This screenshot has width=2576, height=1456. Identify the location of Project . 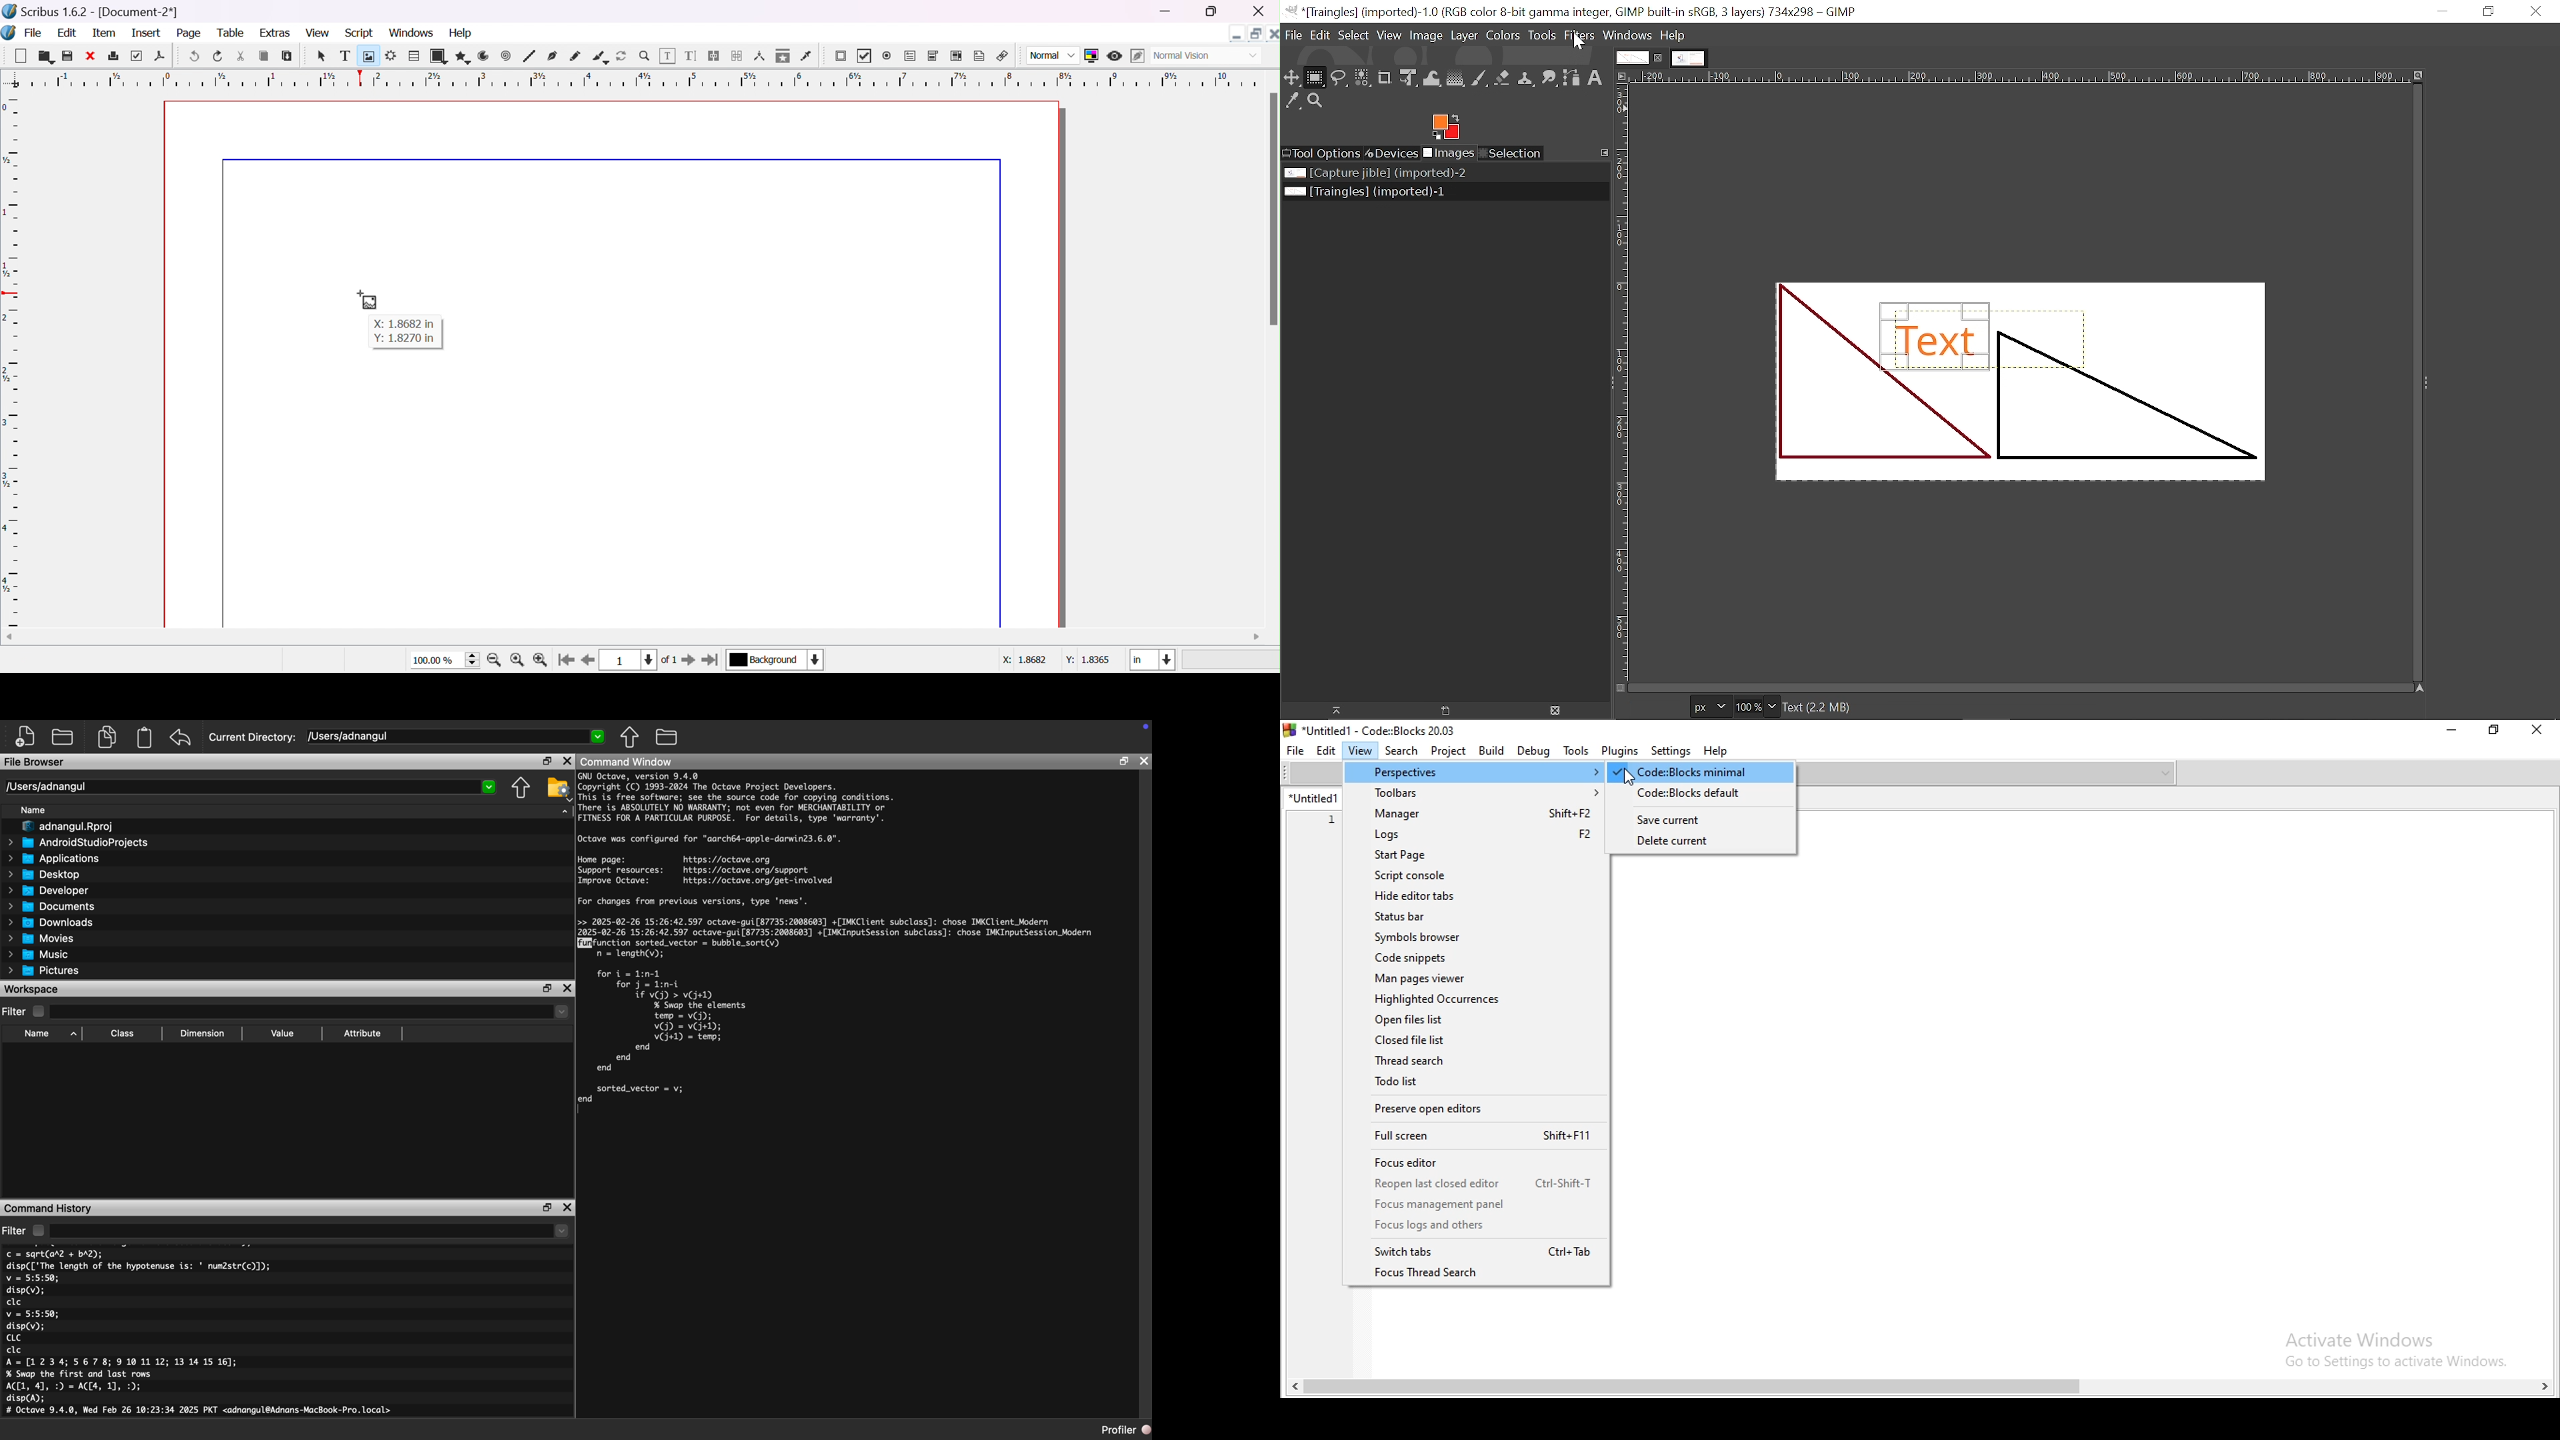
(1449, 751).